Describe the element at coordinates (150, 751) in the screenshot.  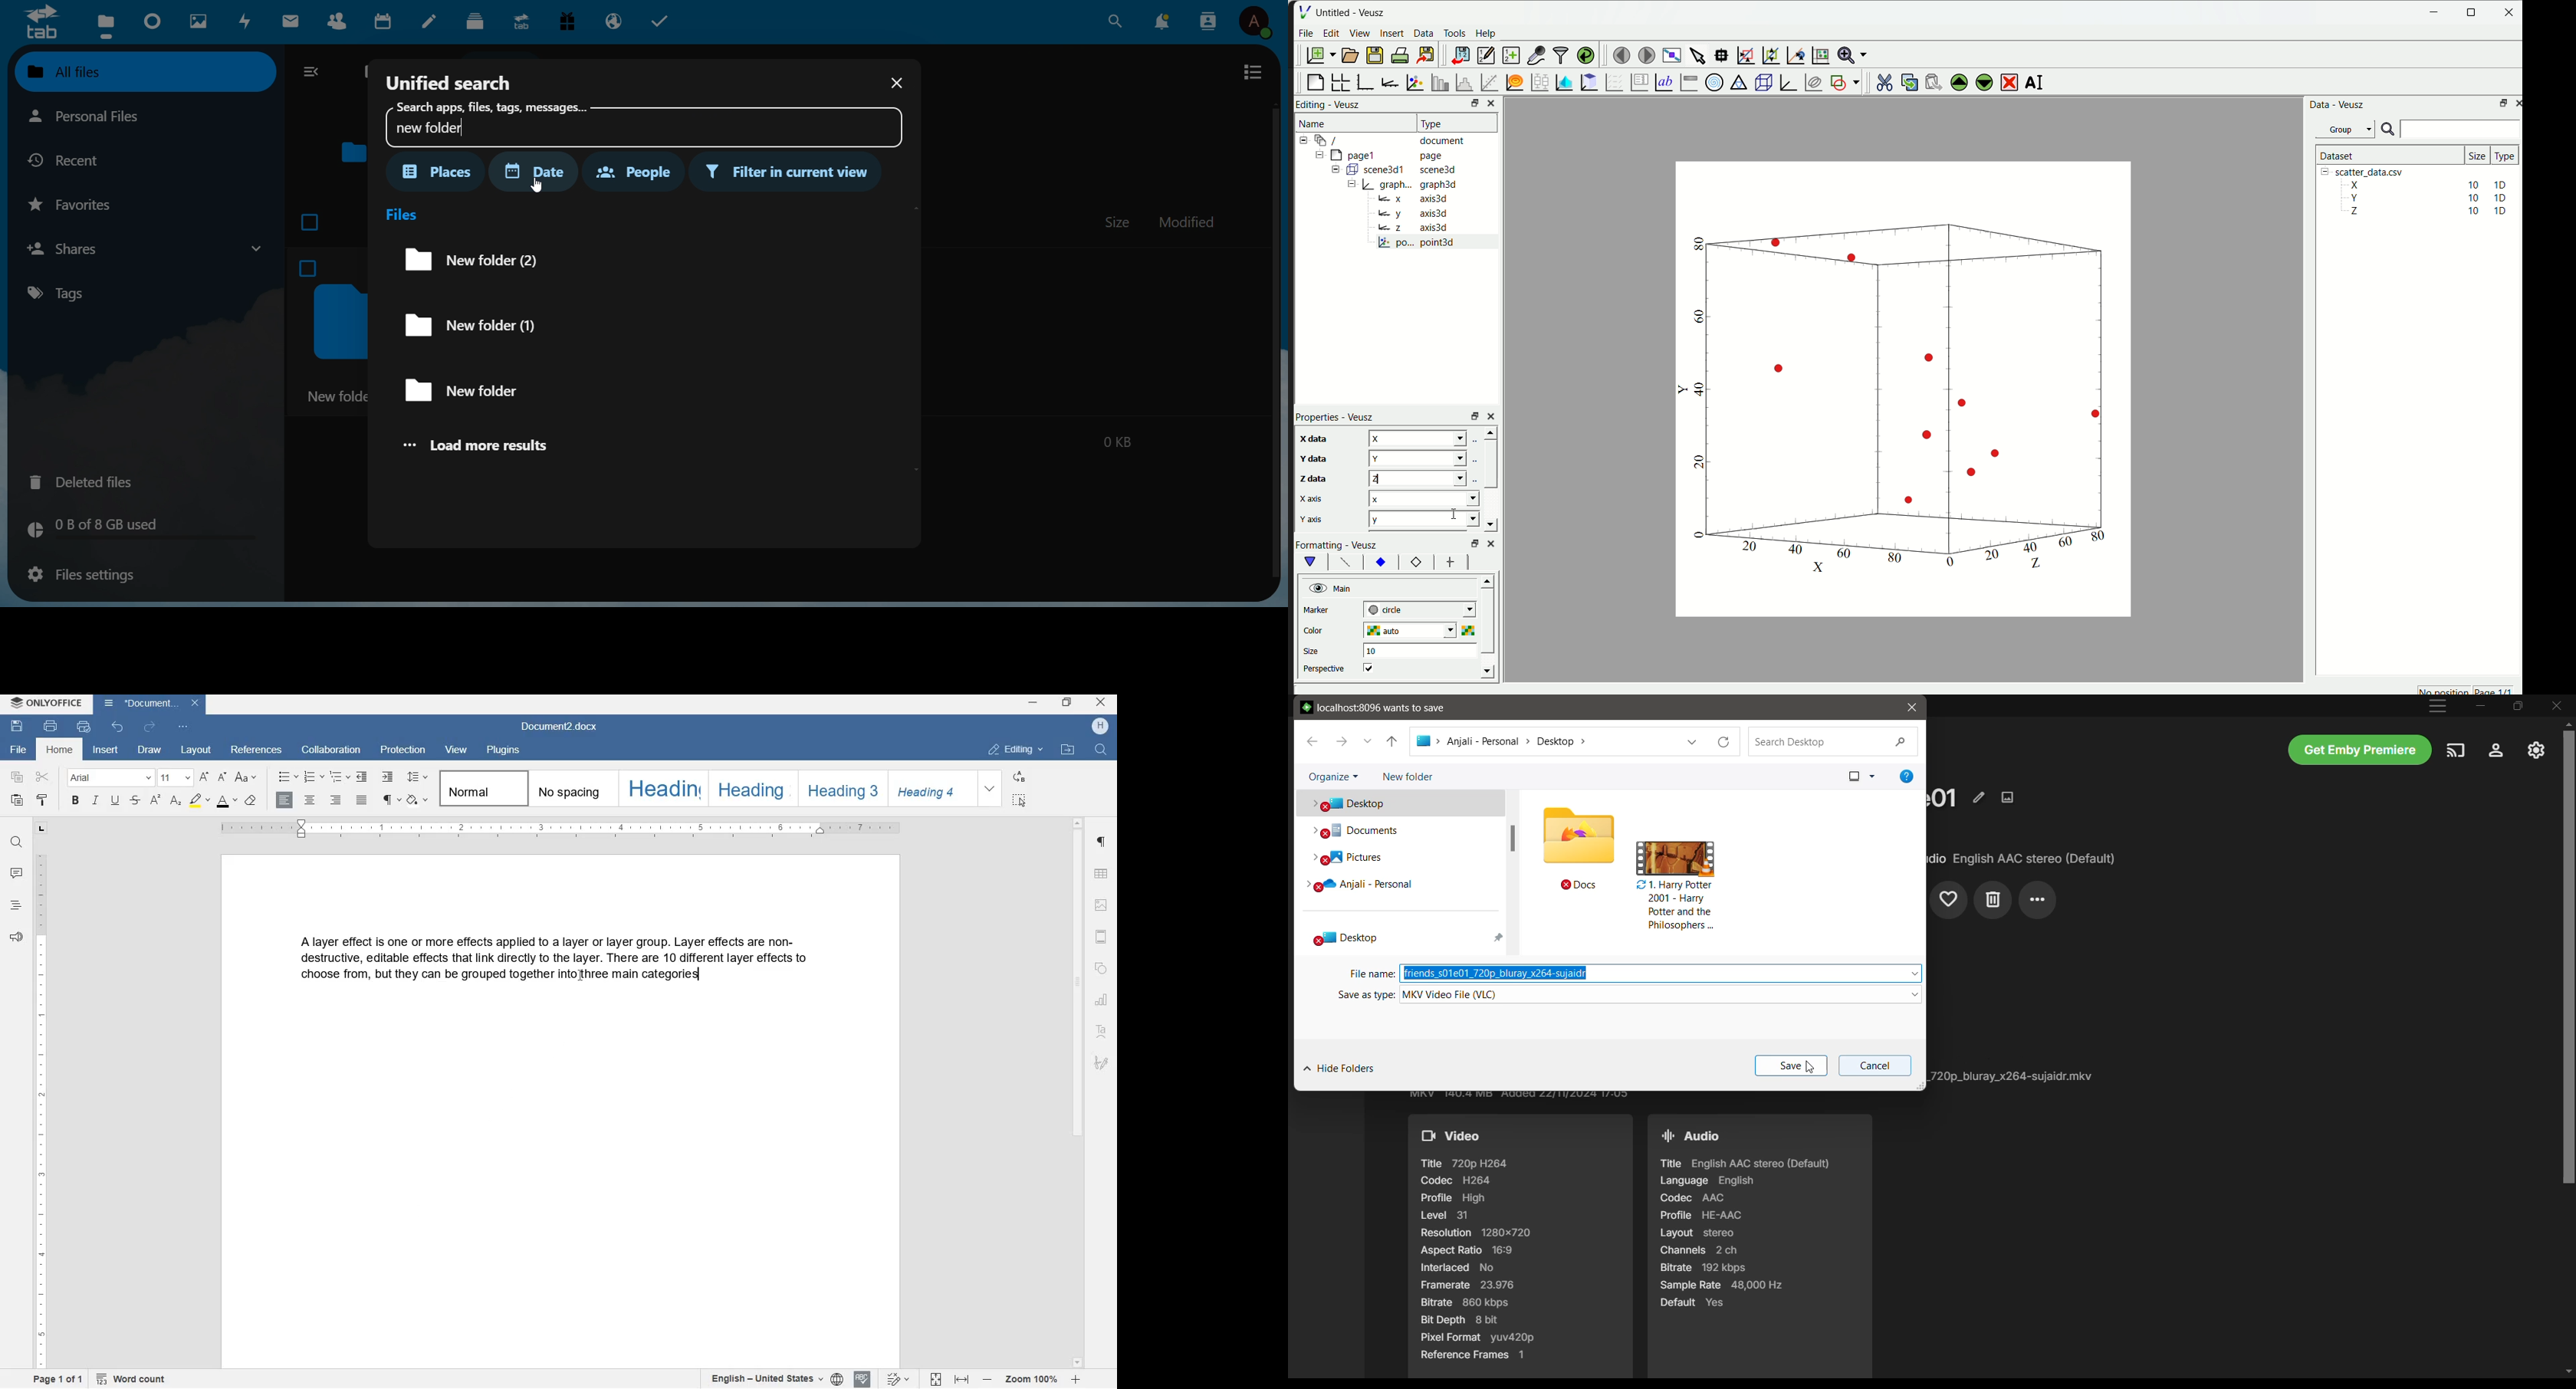
I see `draw` at that location.